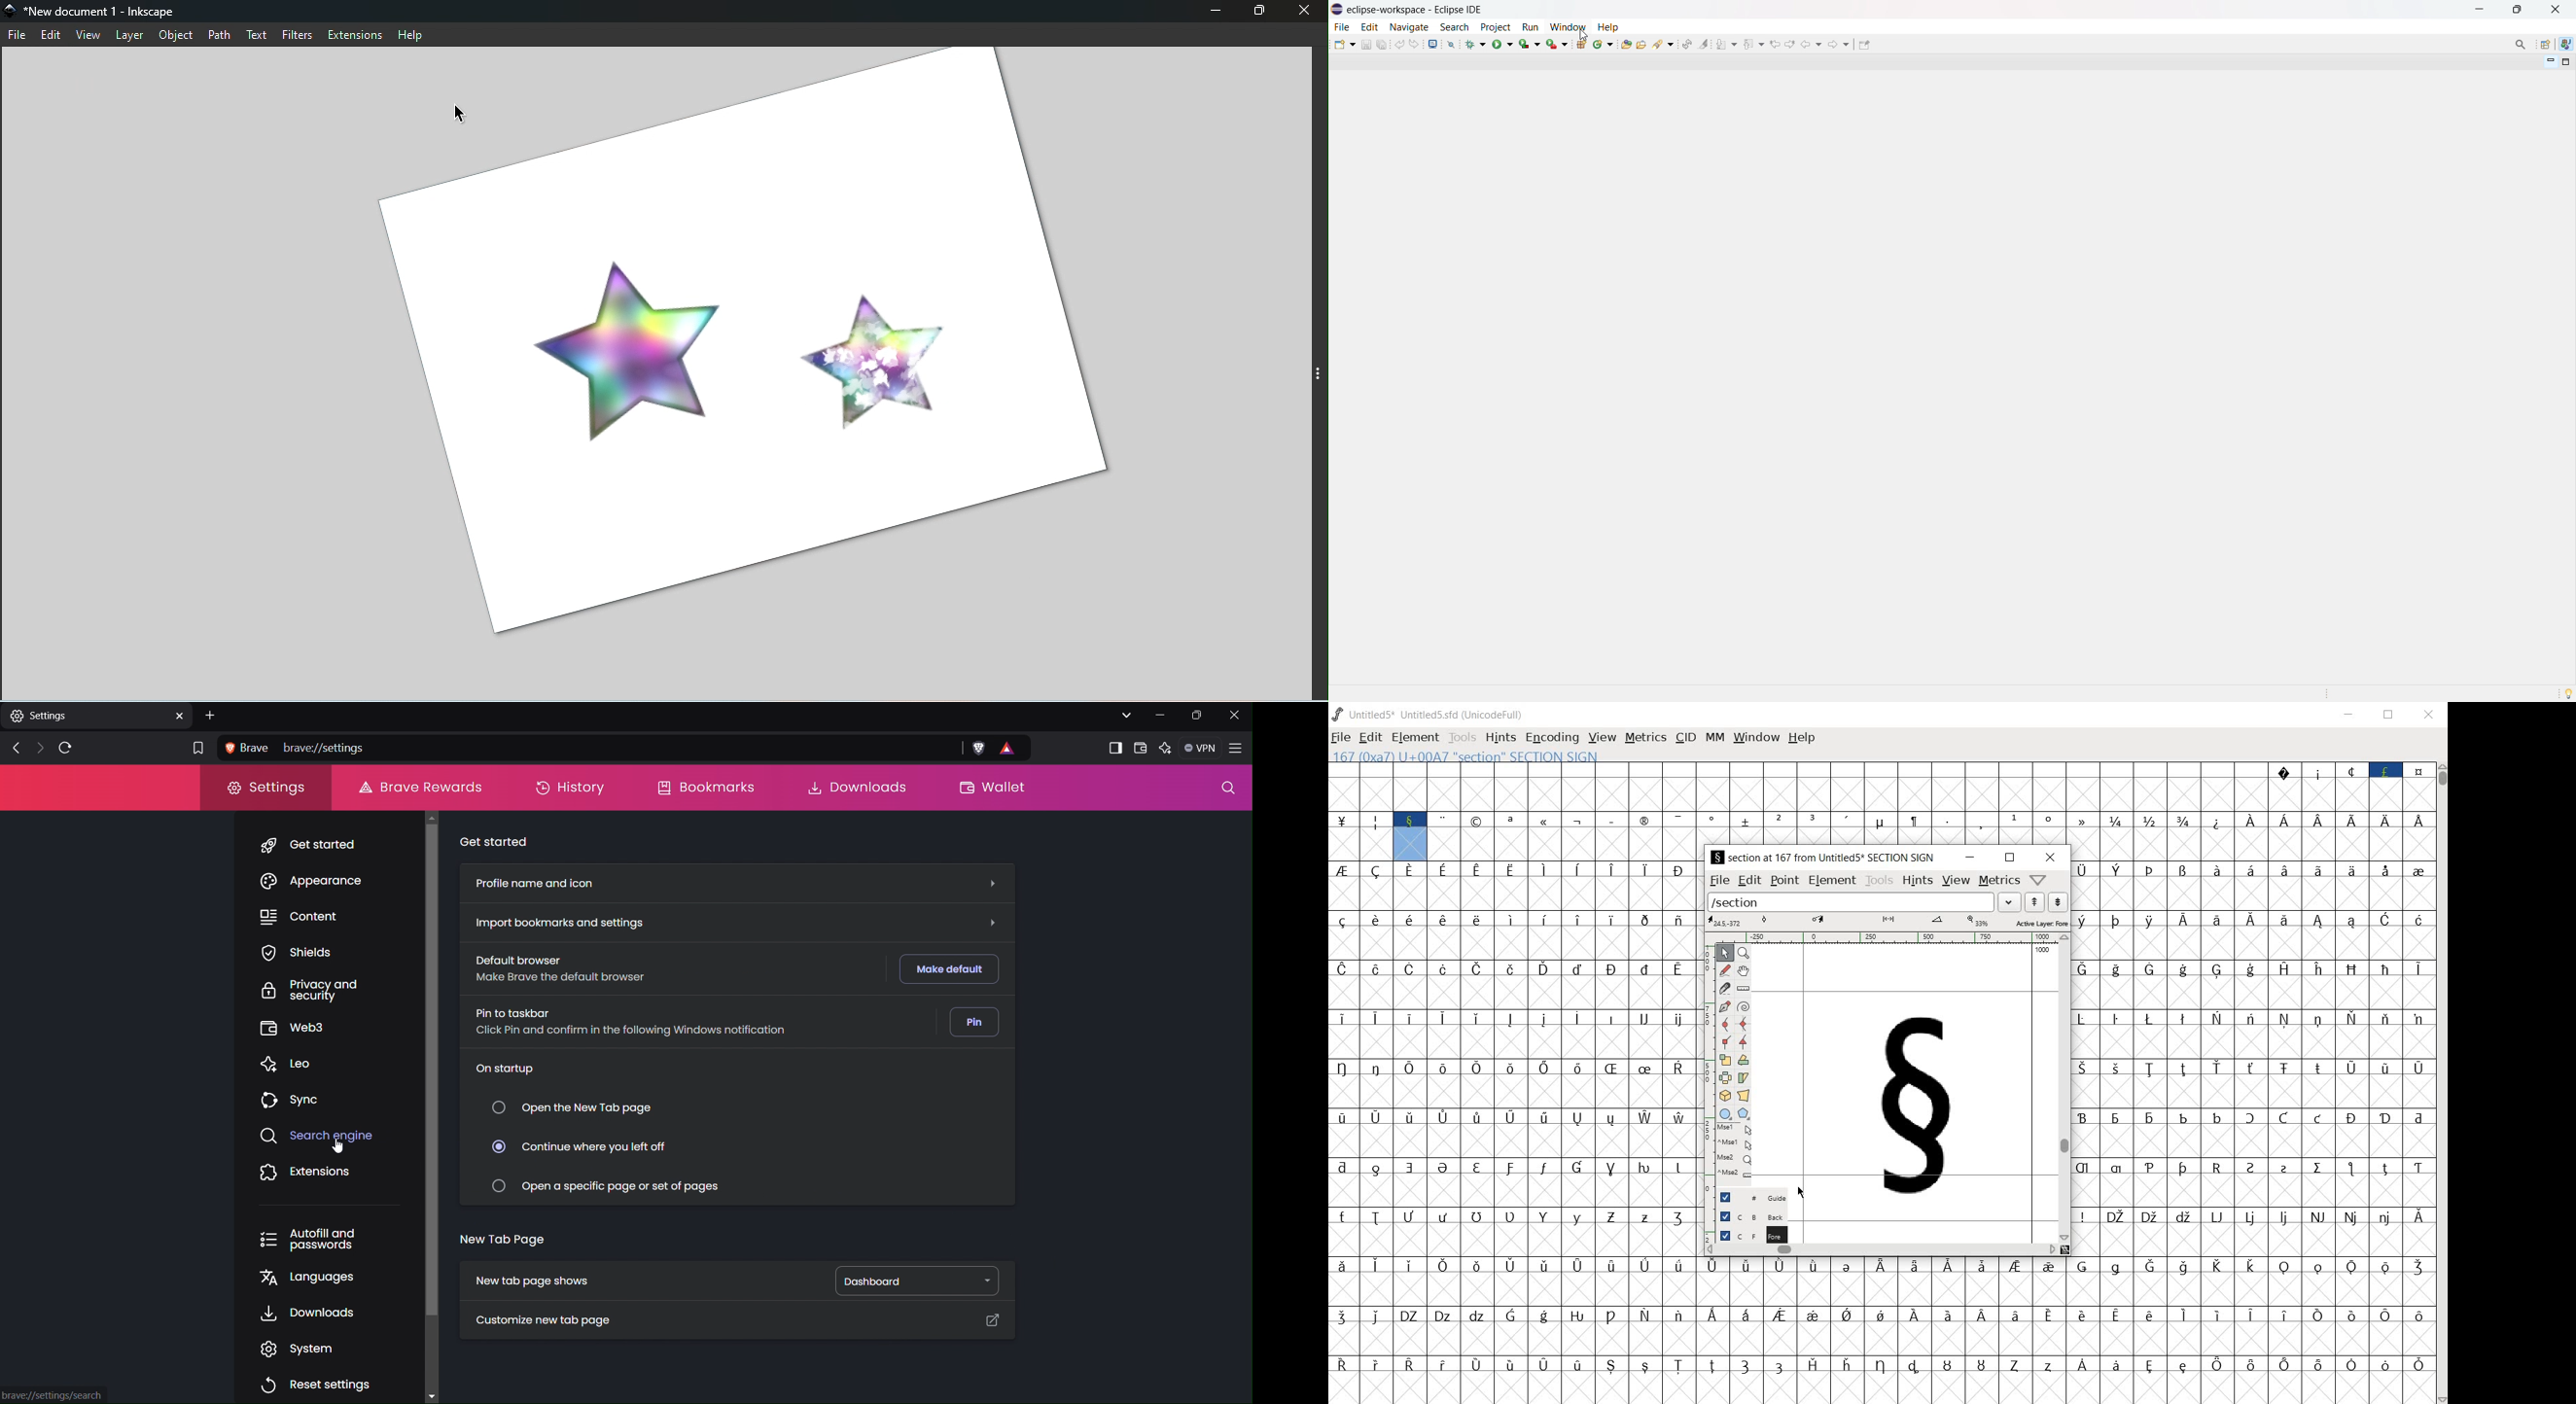  Describe the element at coordinates (1811, 44) in the screenshot. I see `back` at that location.